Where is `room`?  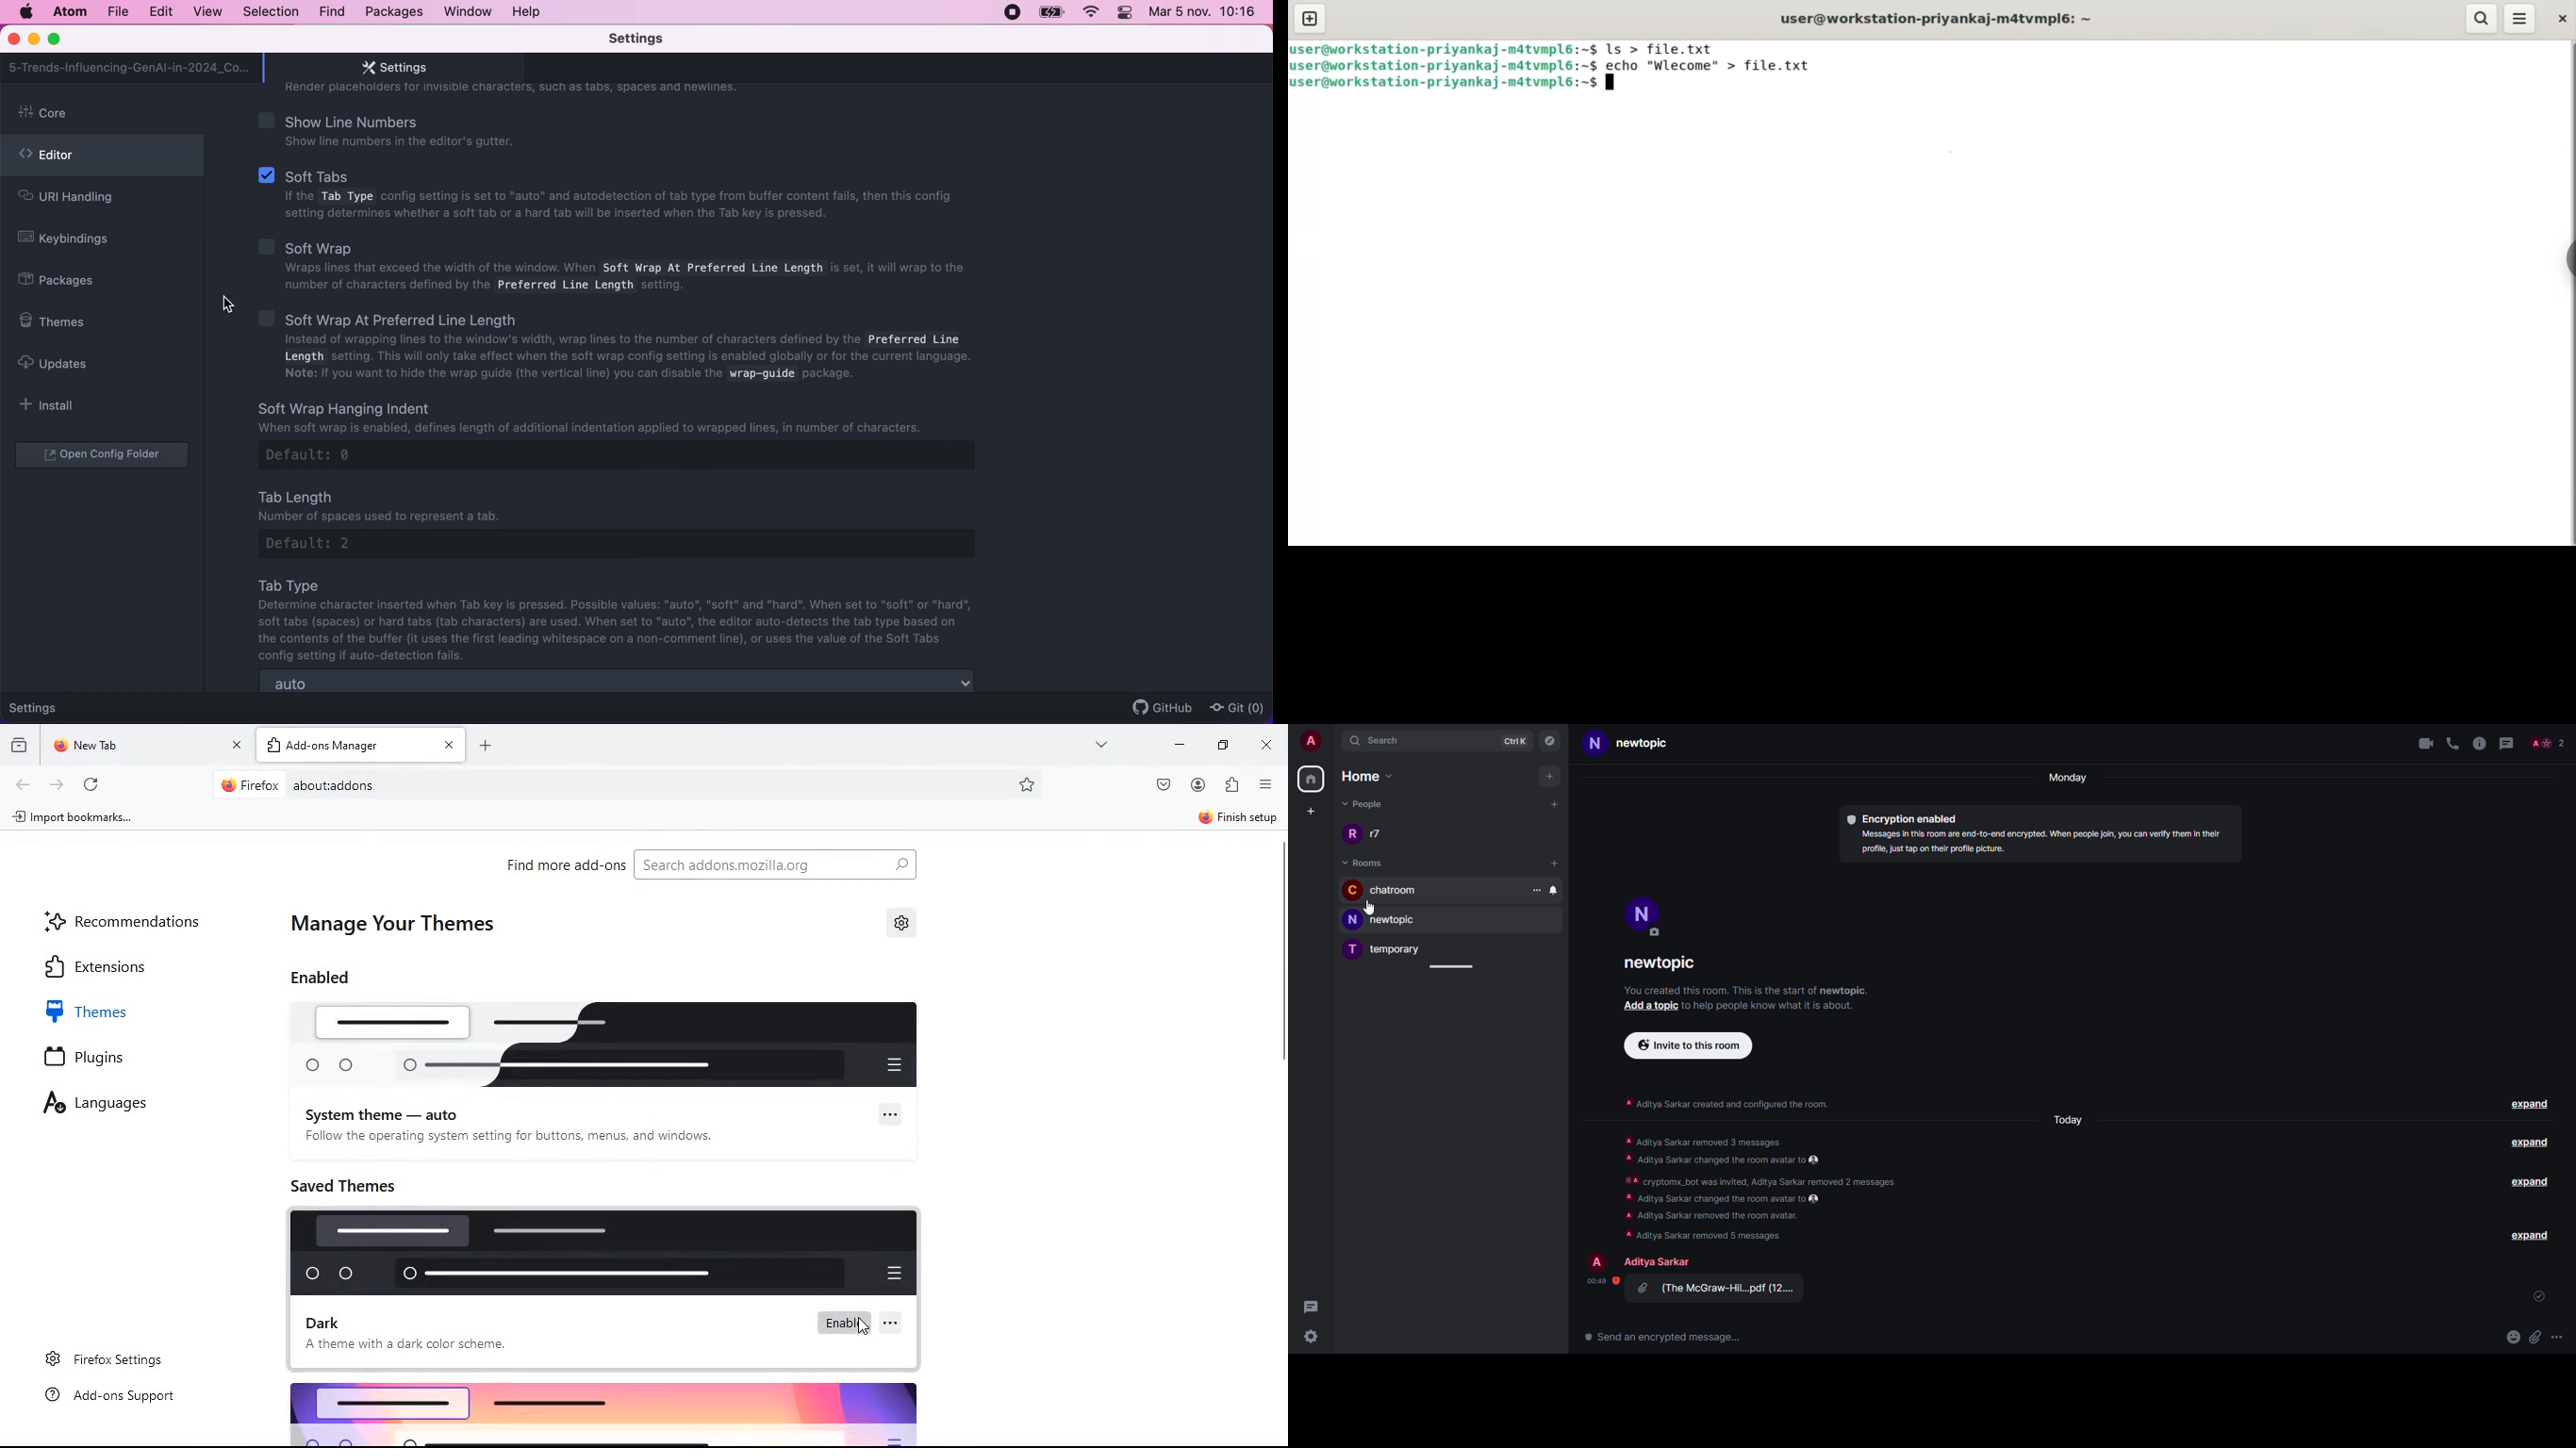
room is located at coordinates (1661, 963).